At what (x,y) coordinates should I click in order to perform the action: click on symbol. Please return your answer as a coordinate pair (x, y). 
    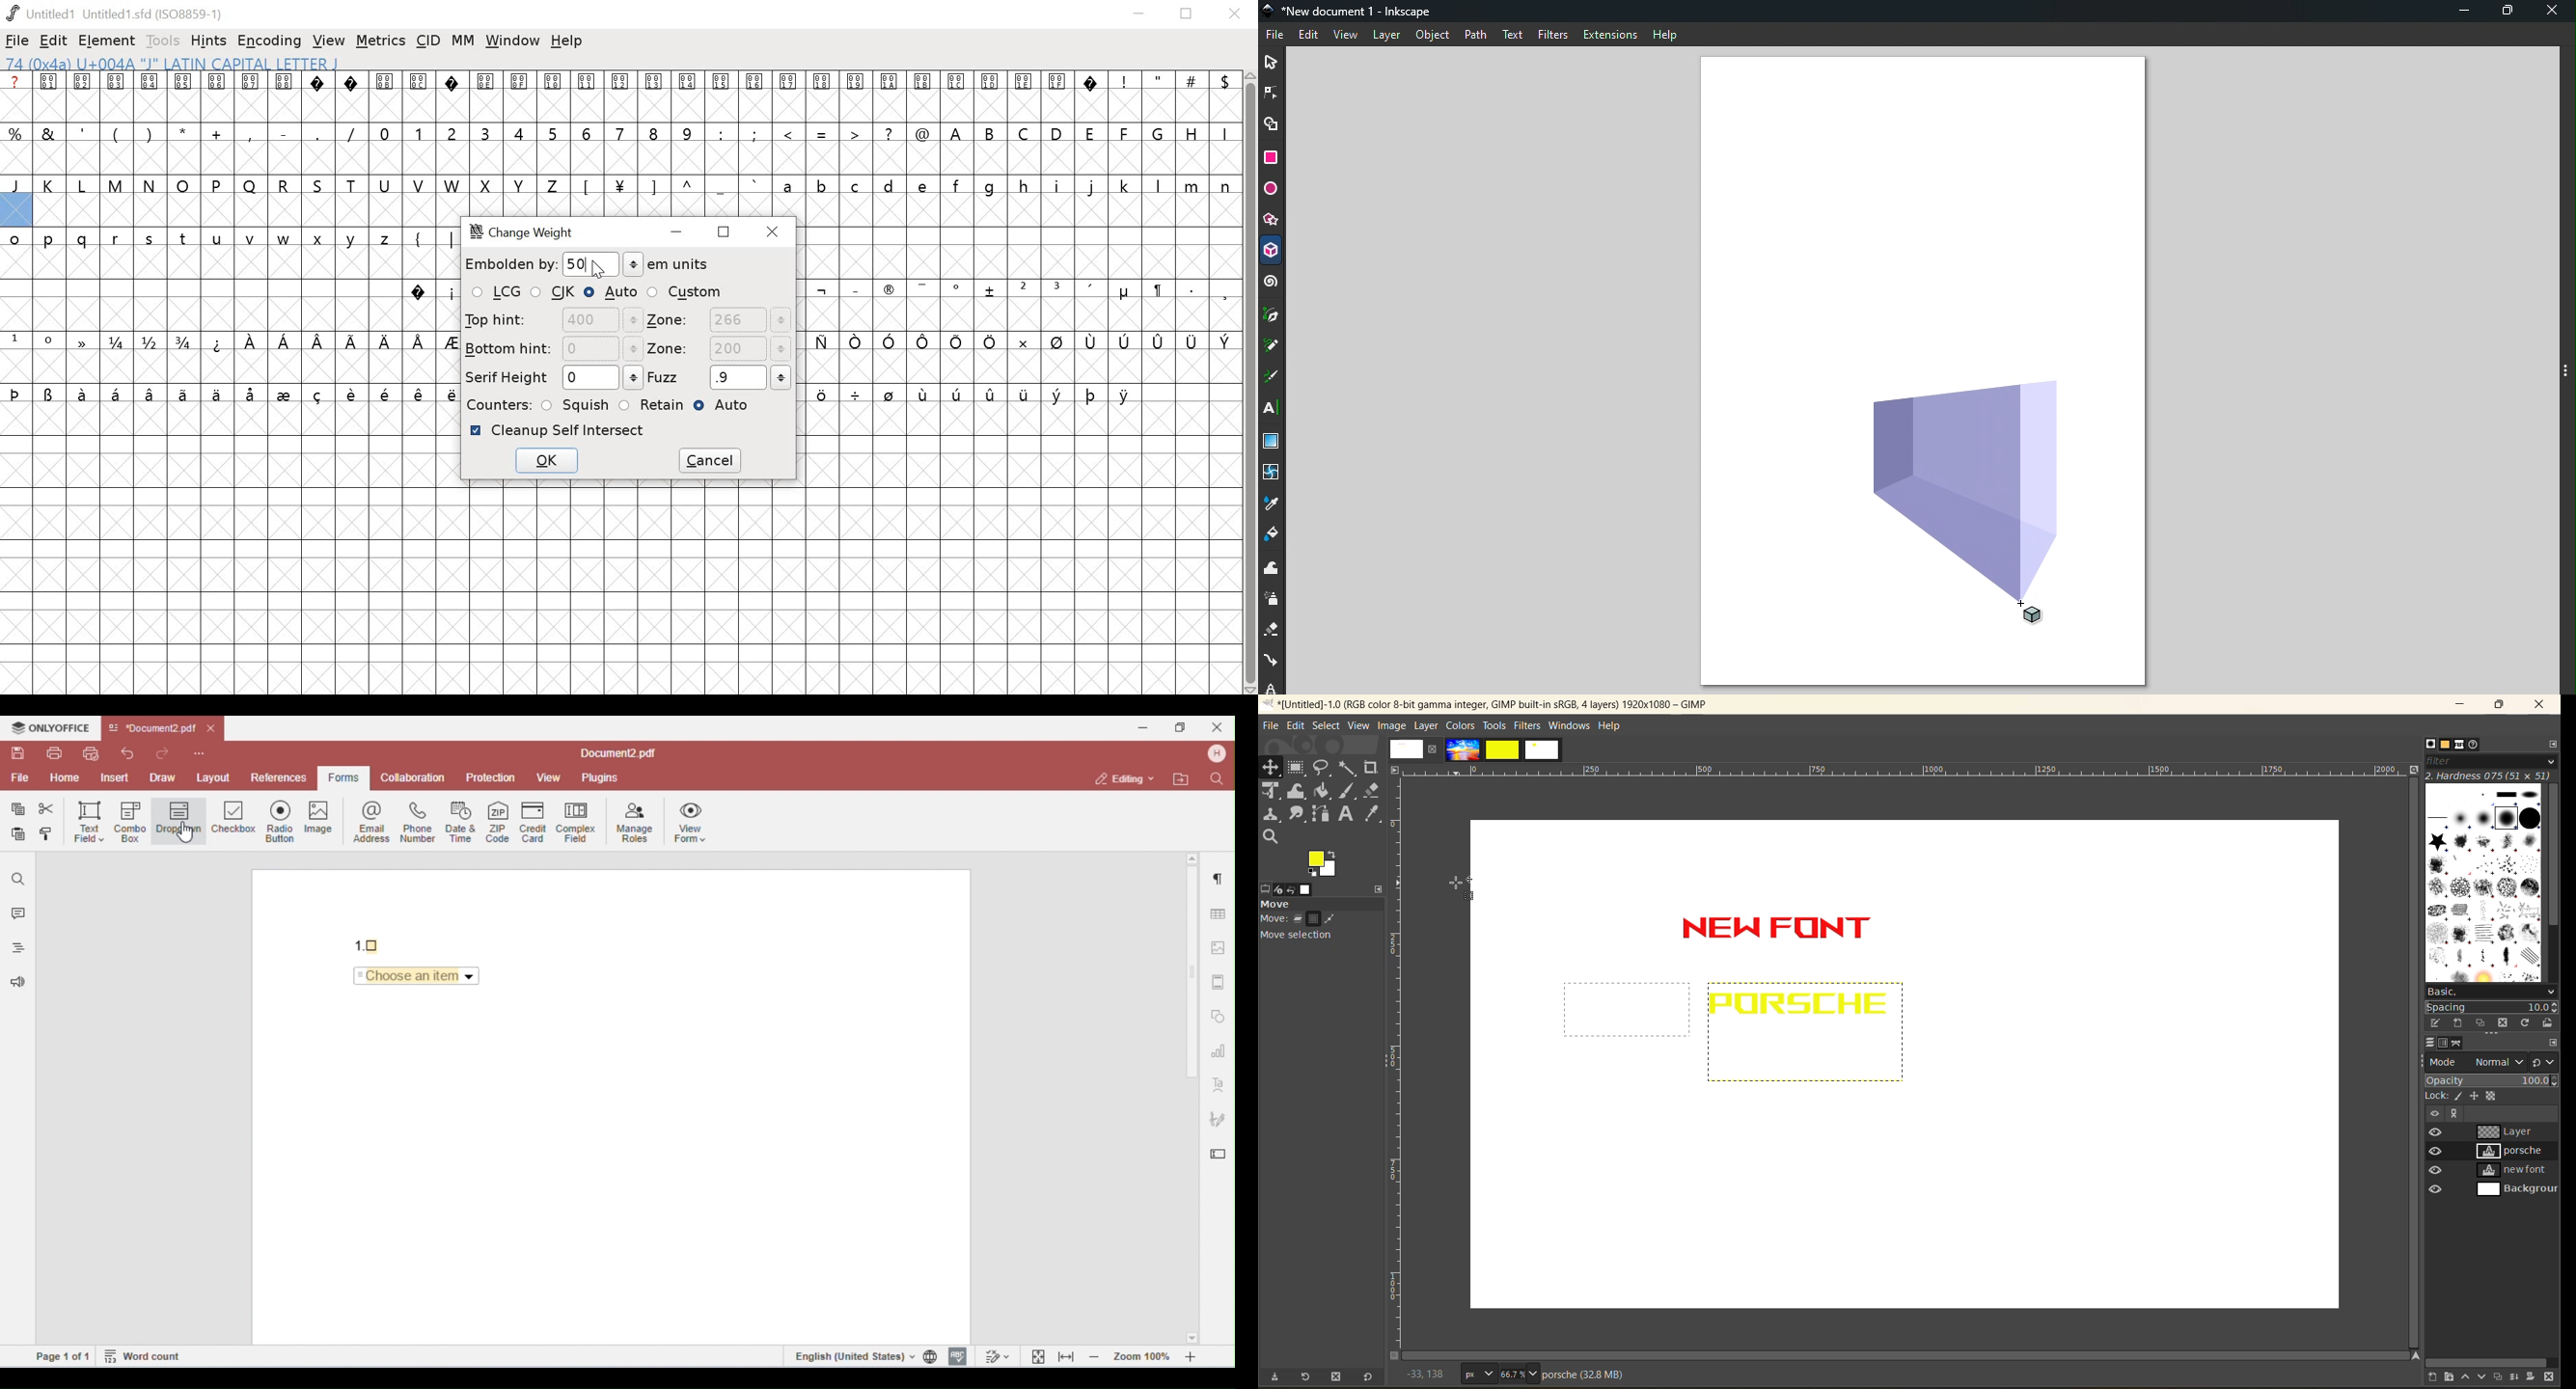
    Looking at the image, I should click on (80, 340).